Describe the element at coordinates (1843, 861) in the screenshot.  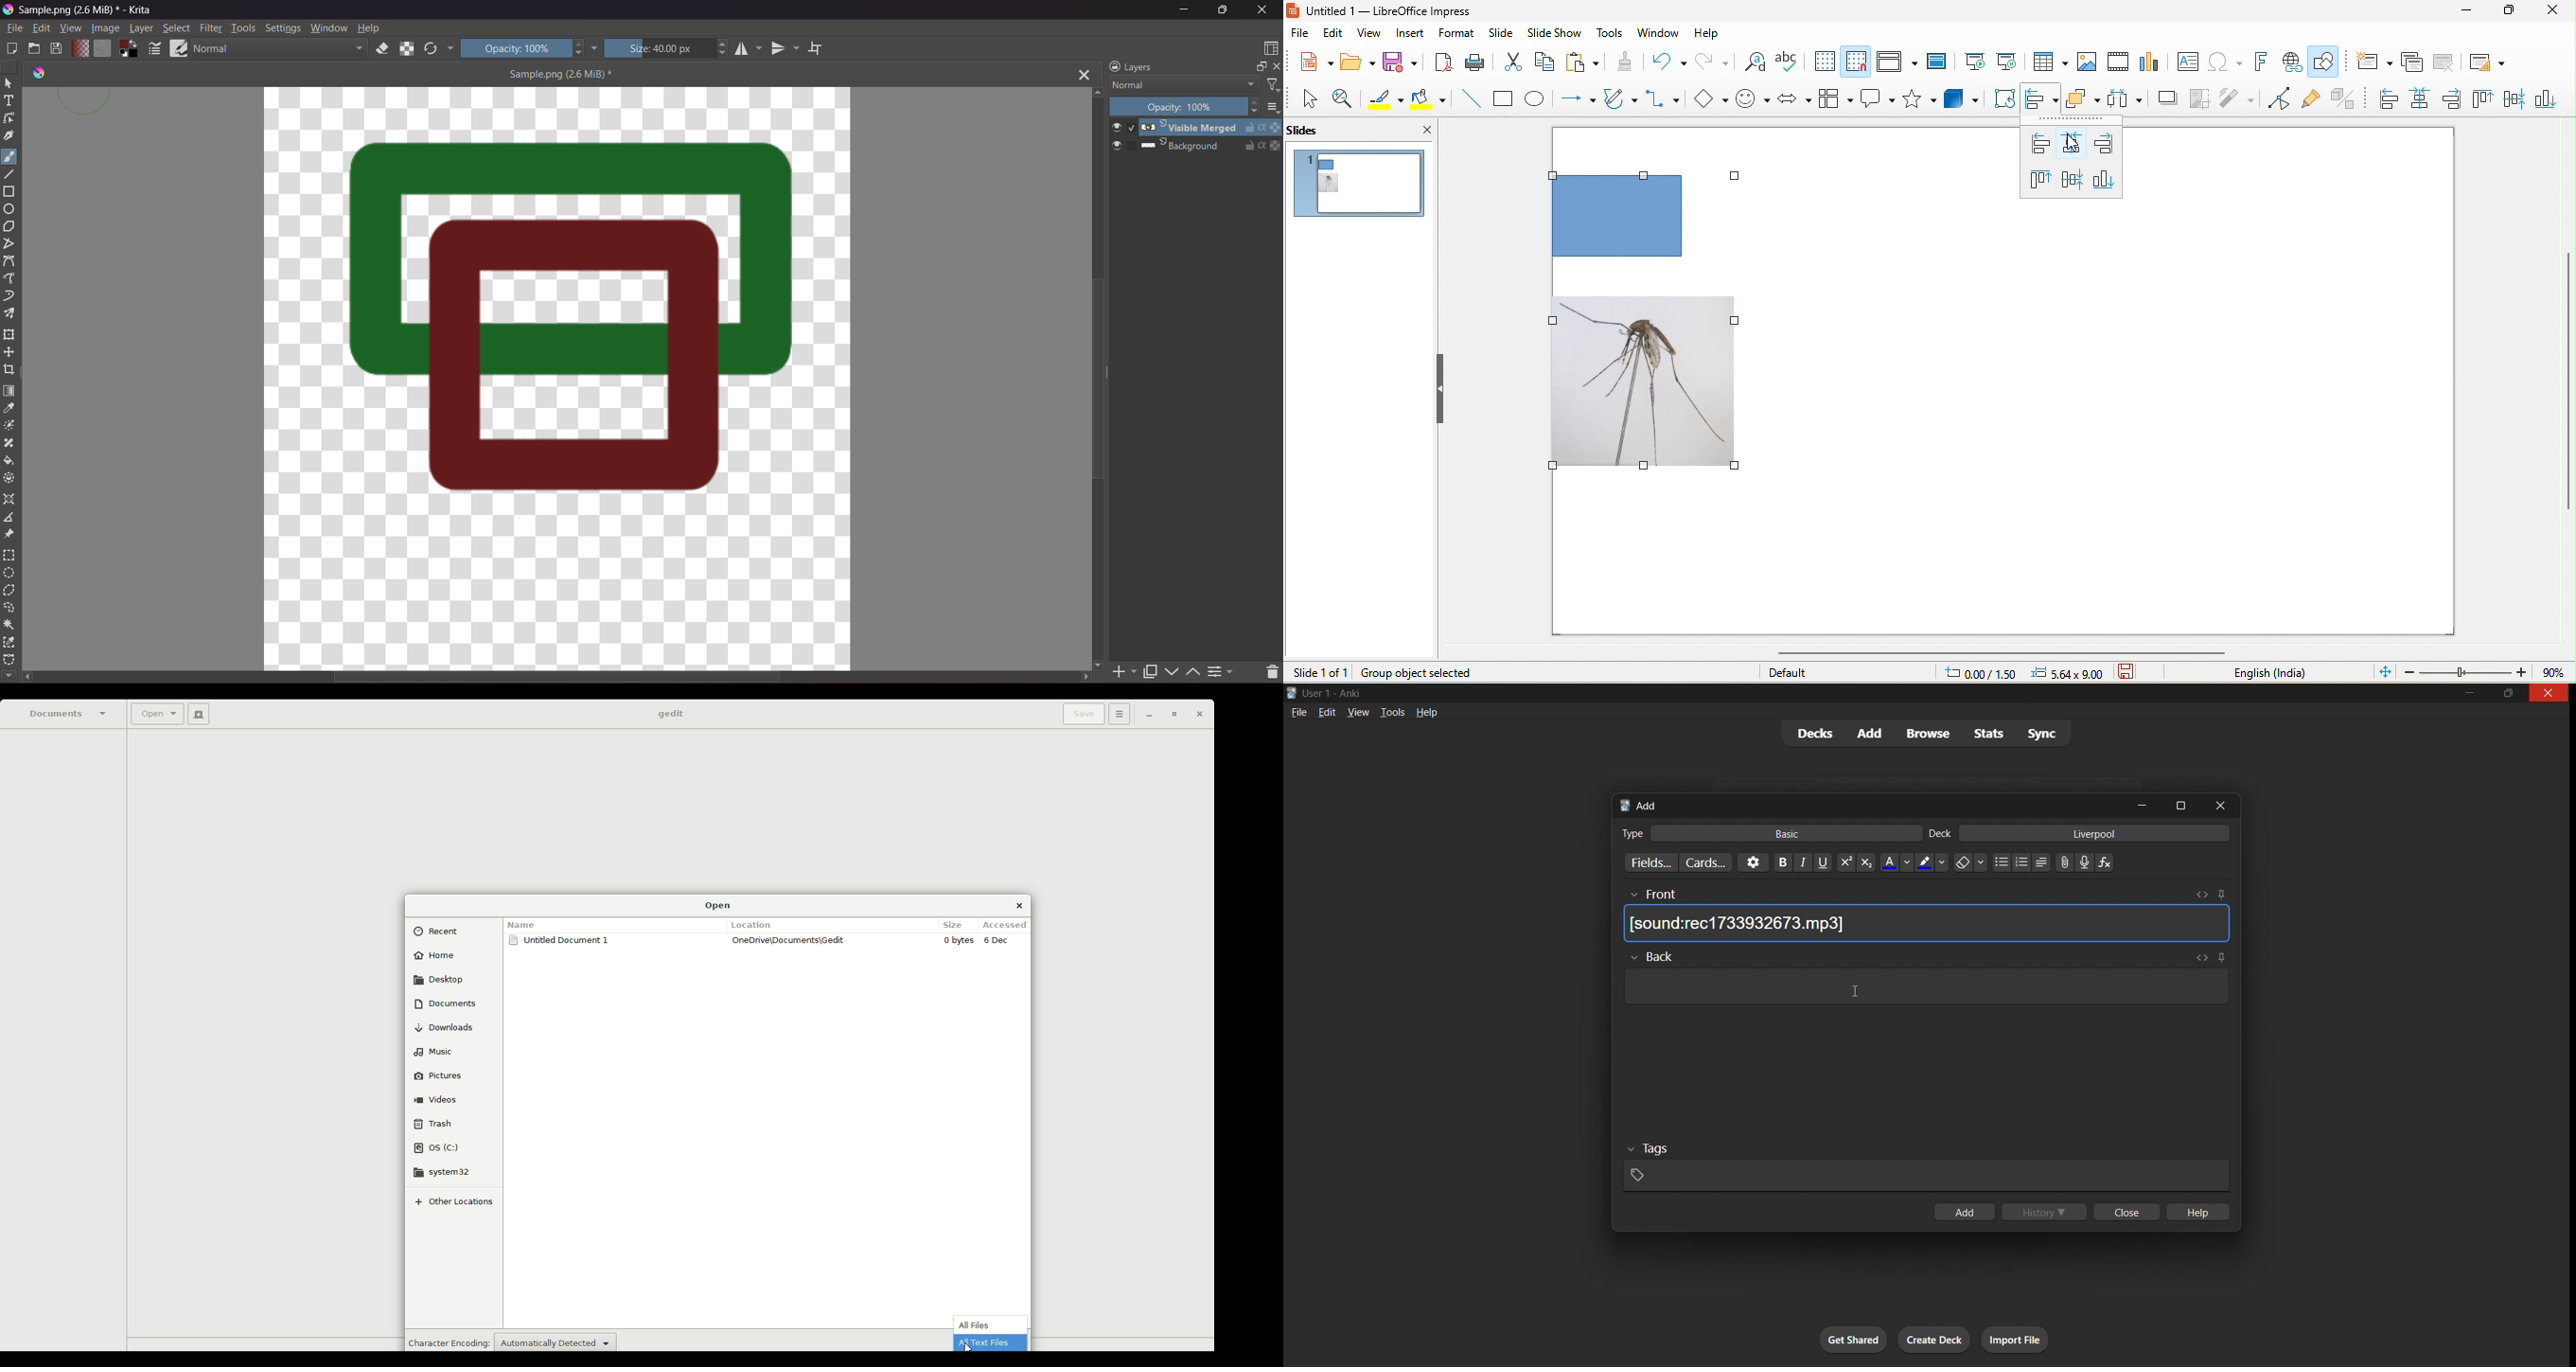
I see `superscript` at that location.